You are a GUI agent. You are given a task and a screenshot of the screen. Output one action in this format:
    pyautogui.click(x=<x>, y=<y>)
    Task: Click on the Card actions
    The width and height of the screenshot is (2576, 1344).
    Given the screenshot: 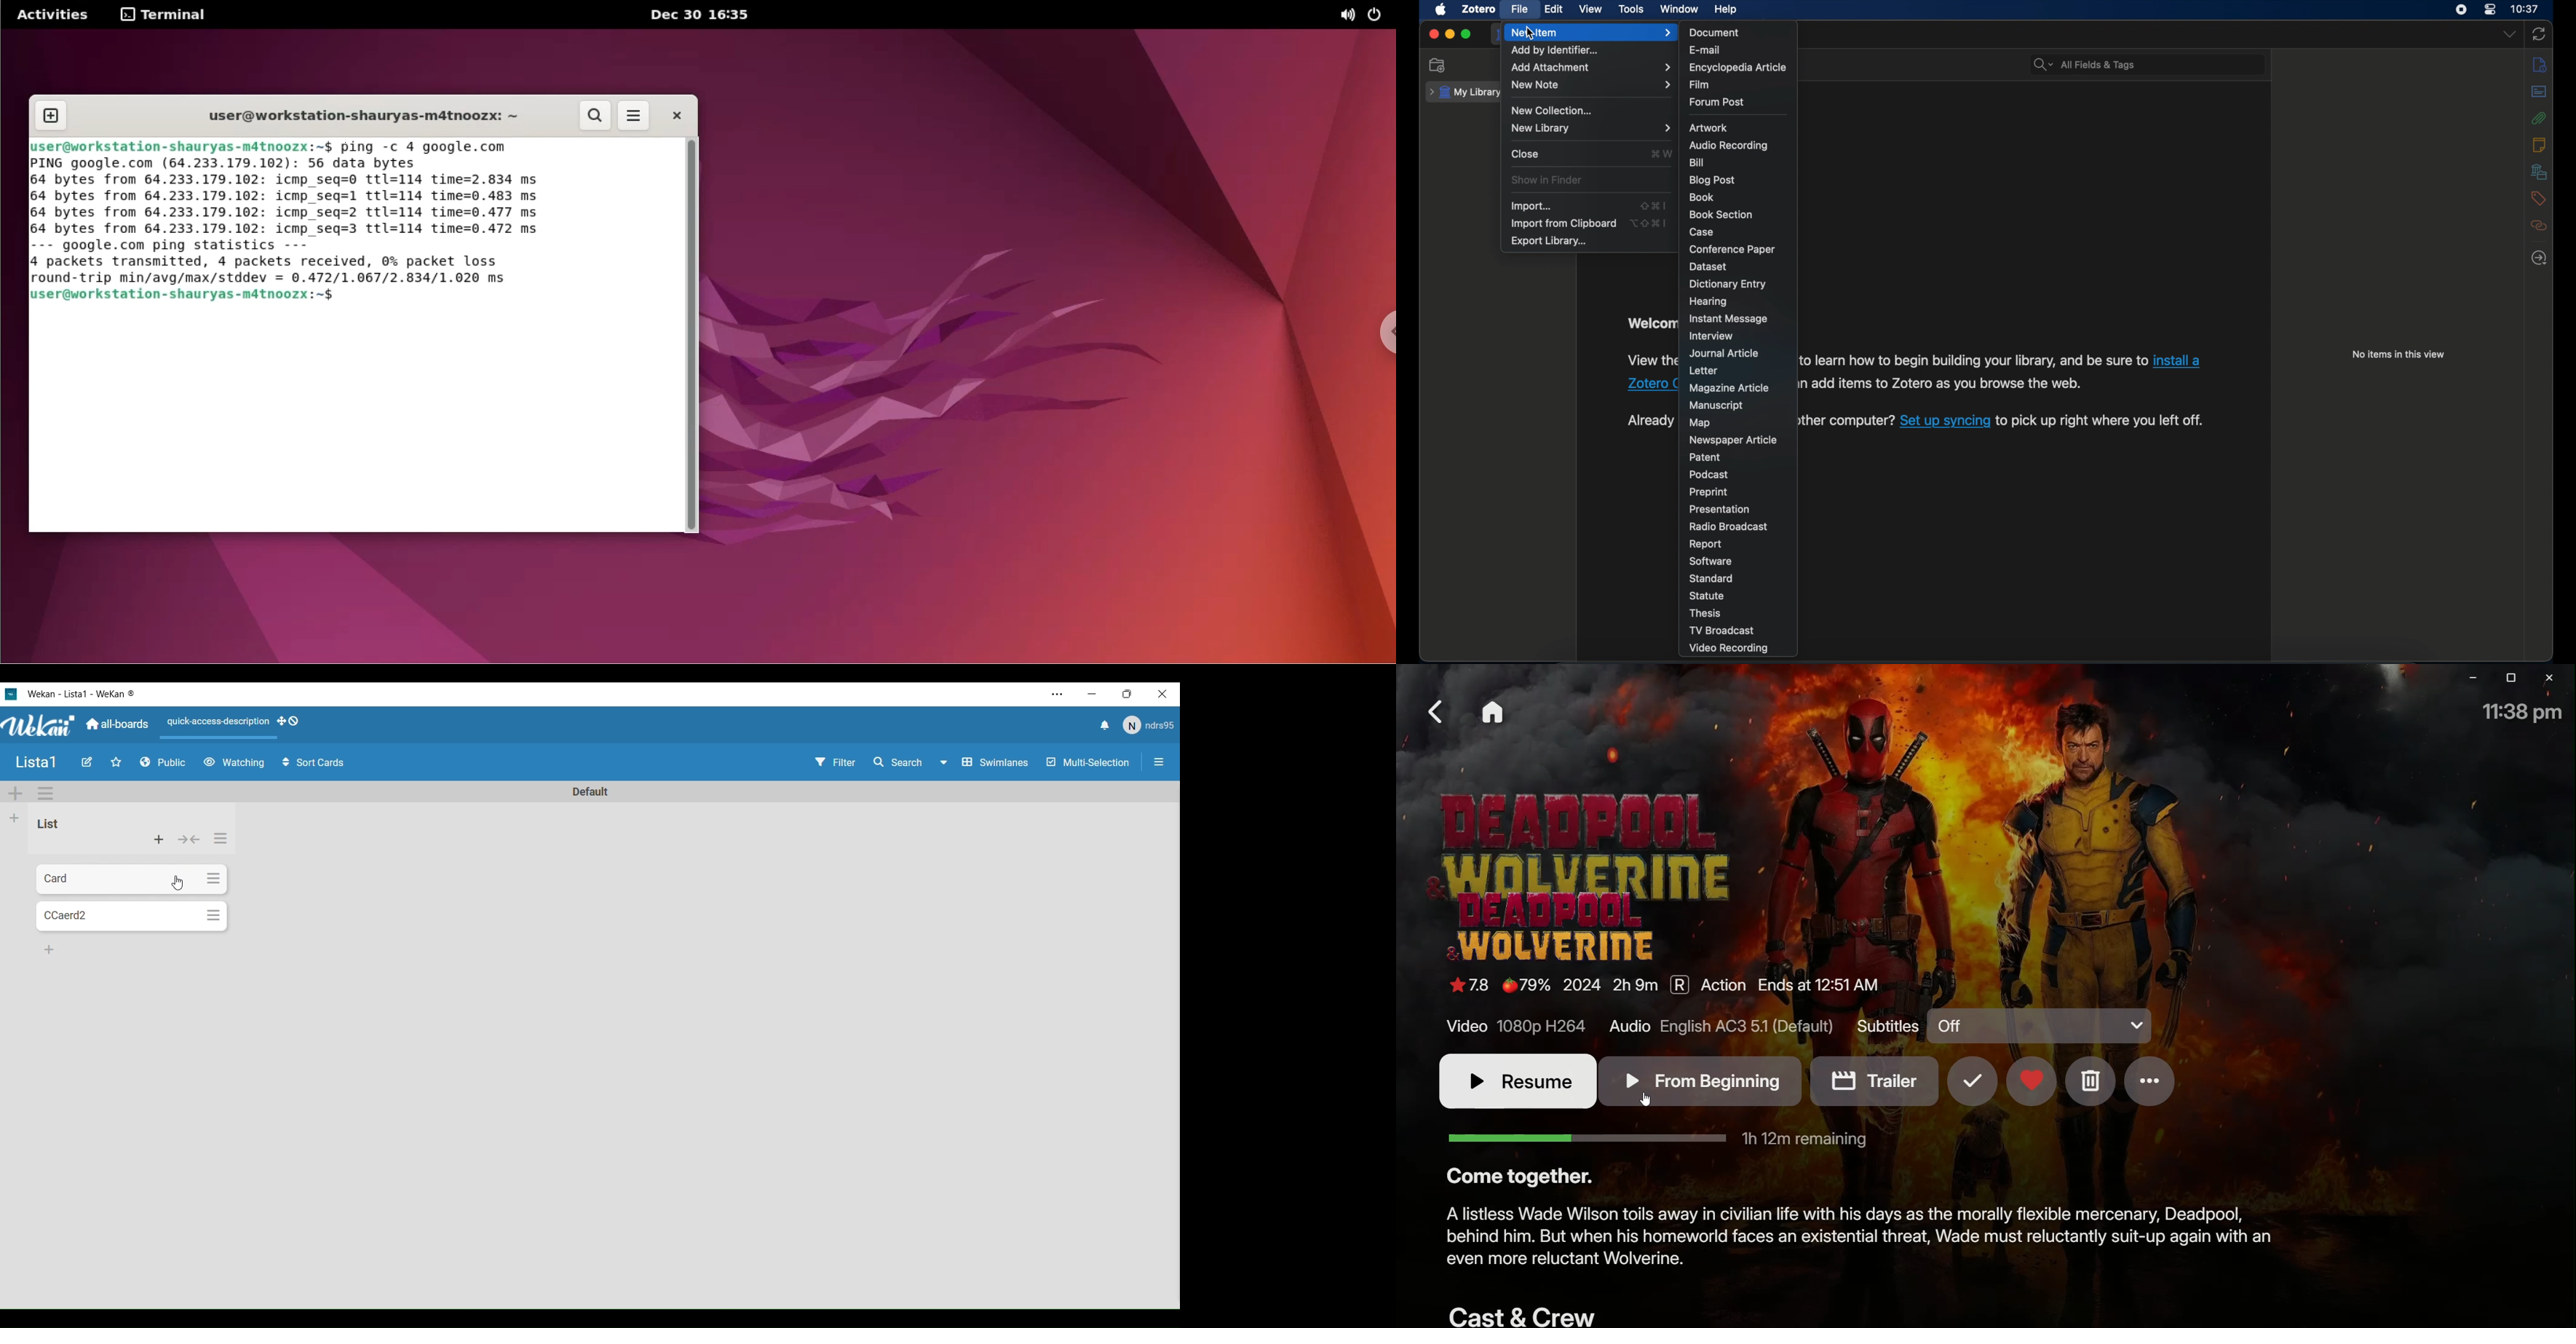 What is the action you would take?
    pyautogui.click(x=215, y=916)
    